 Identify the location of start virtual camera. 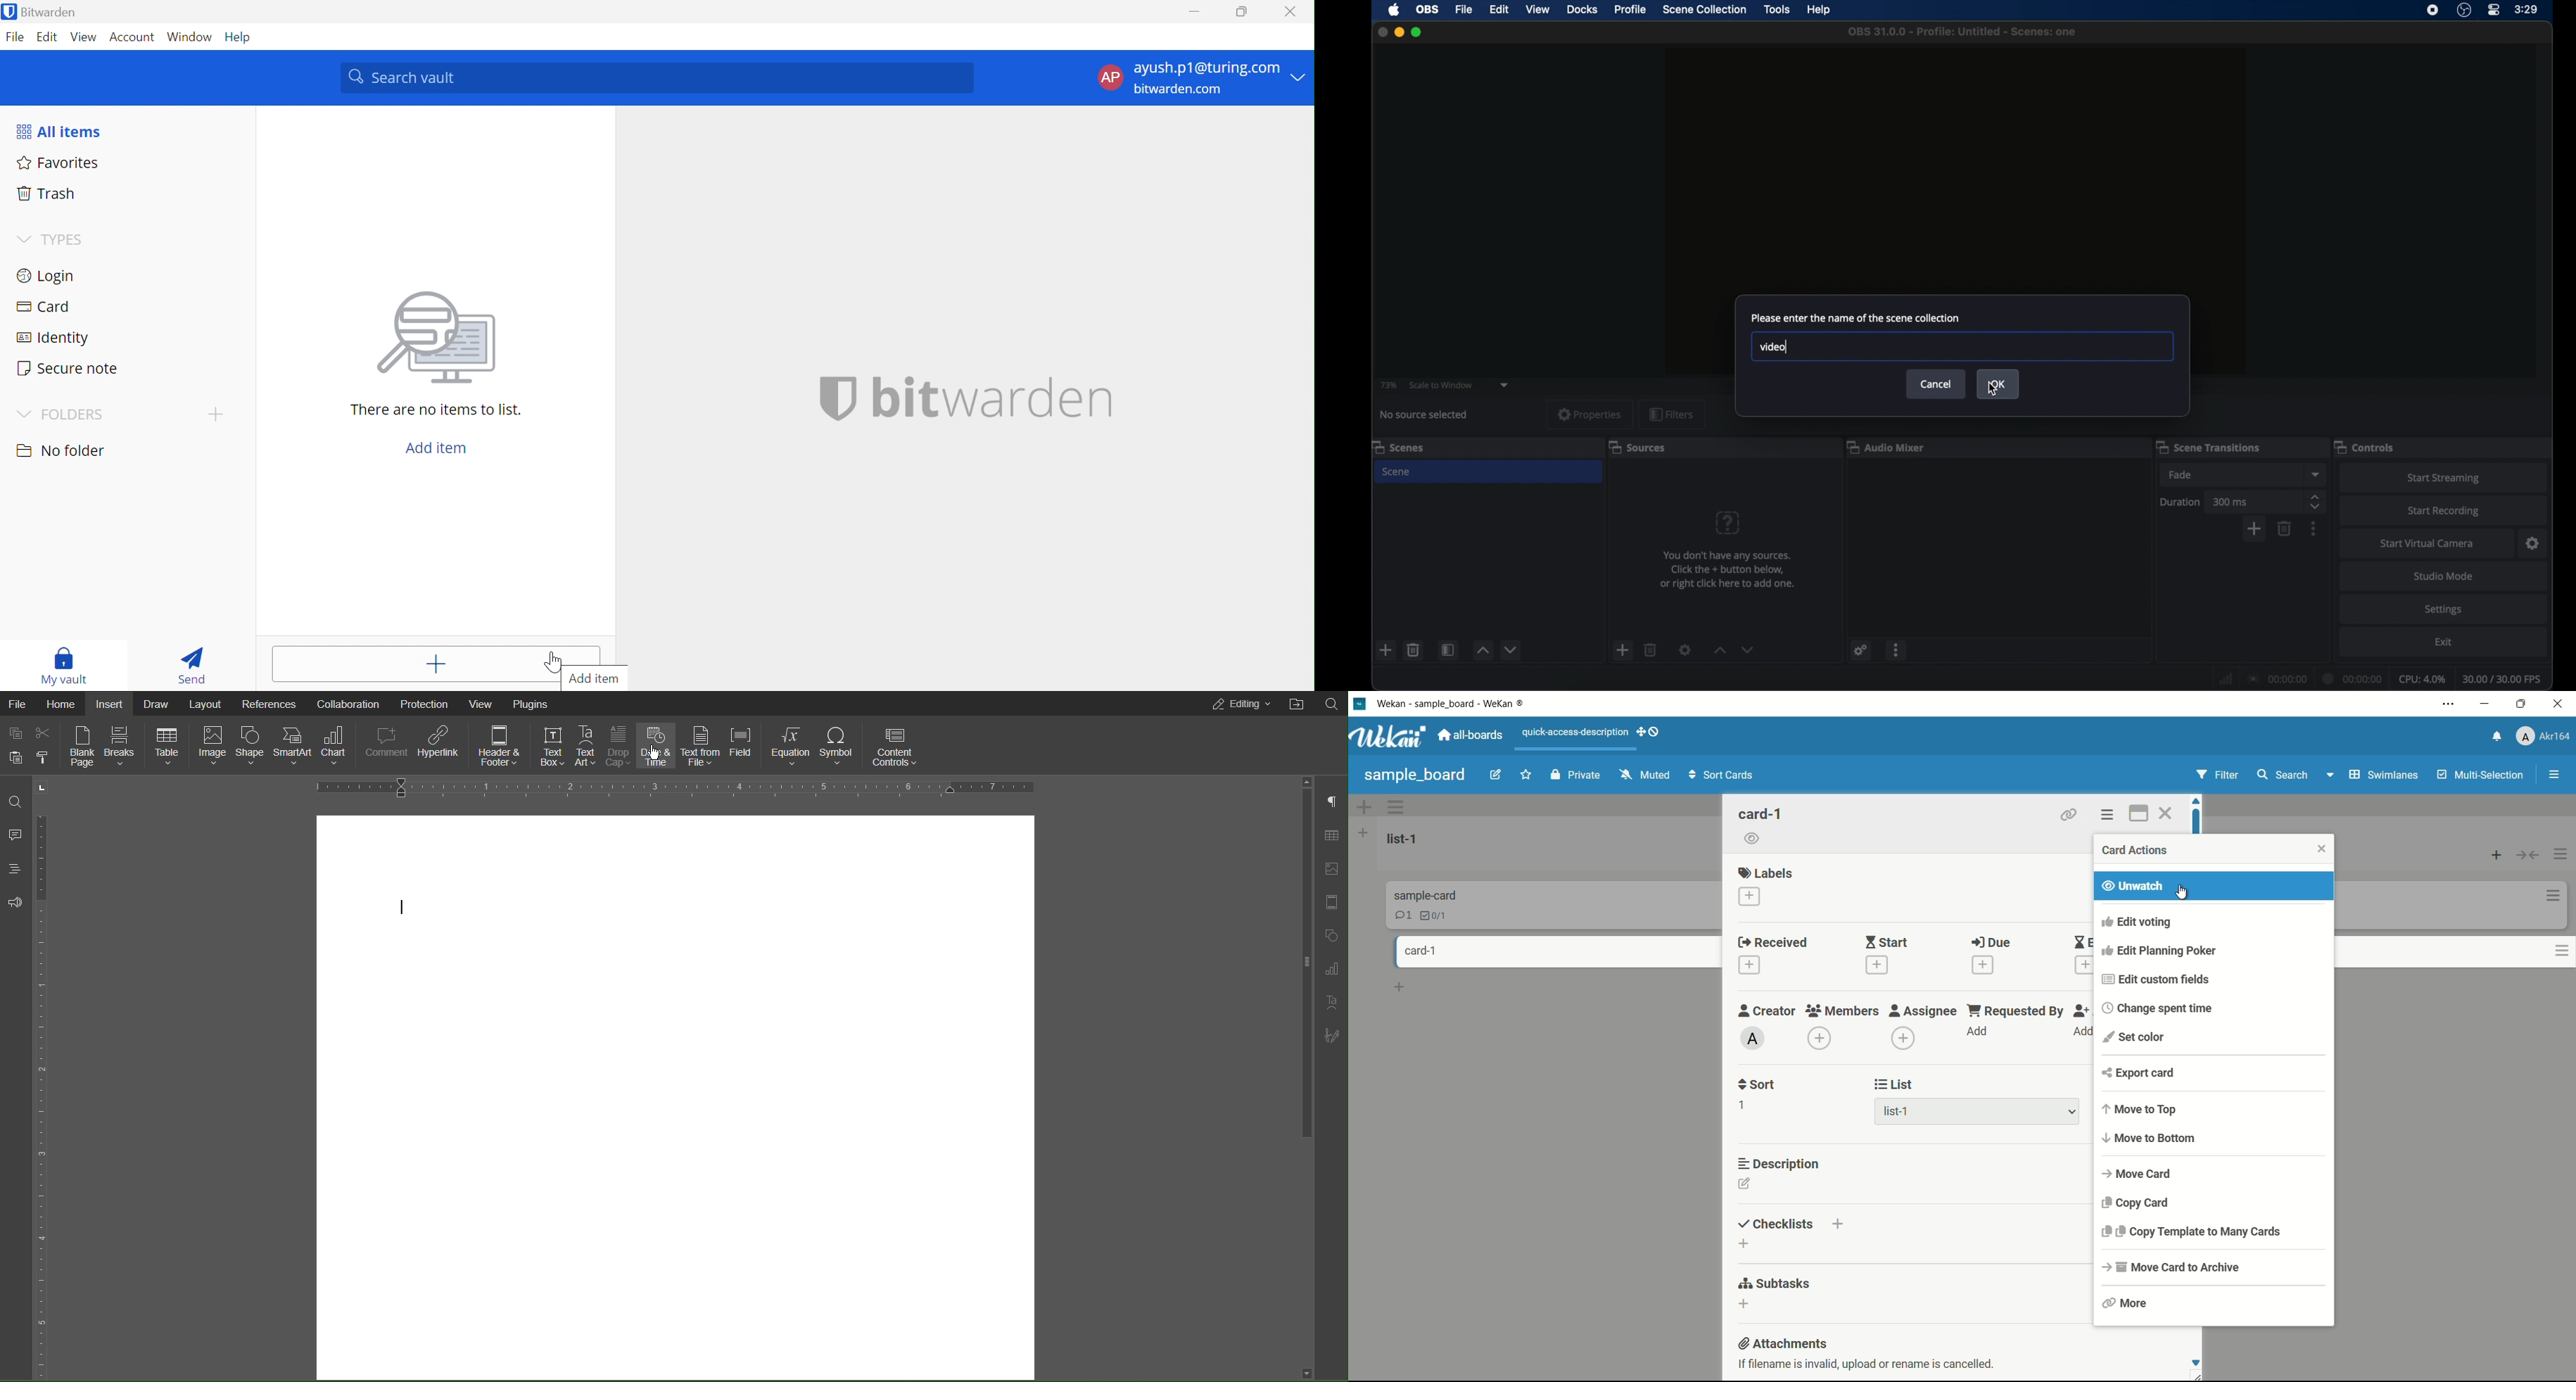
(2426, 544).